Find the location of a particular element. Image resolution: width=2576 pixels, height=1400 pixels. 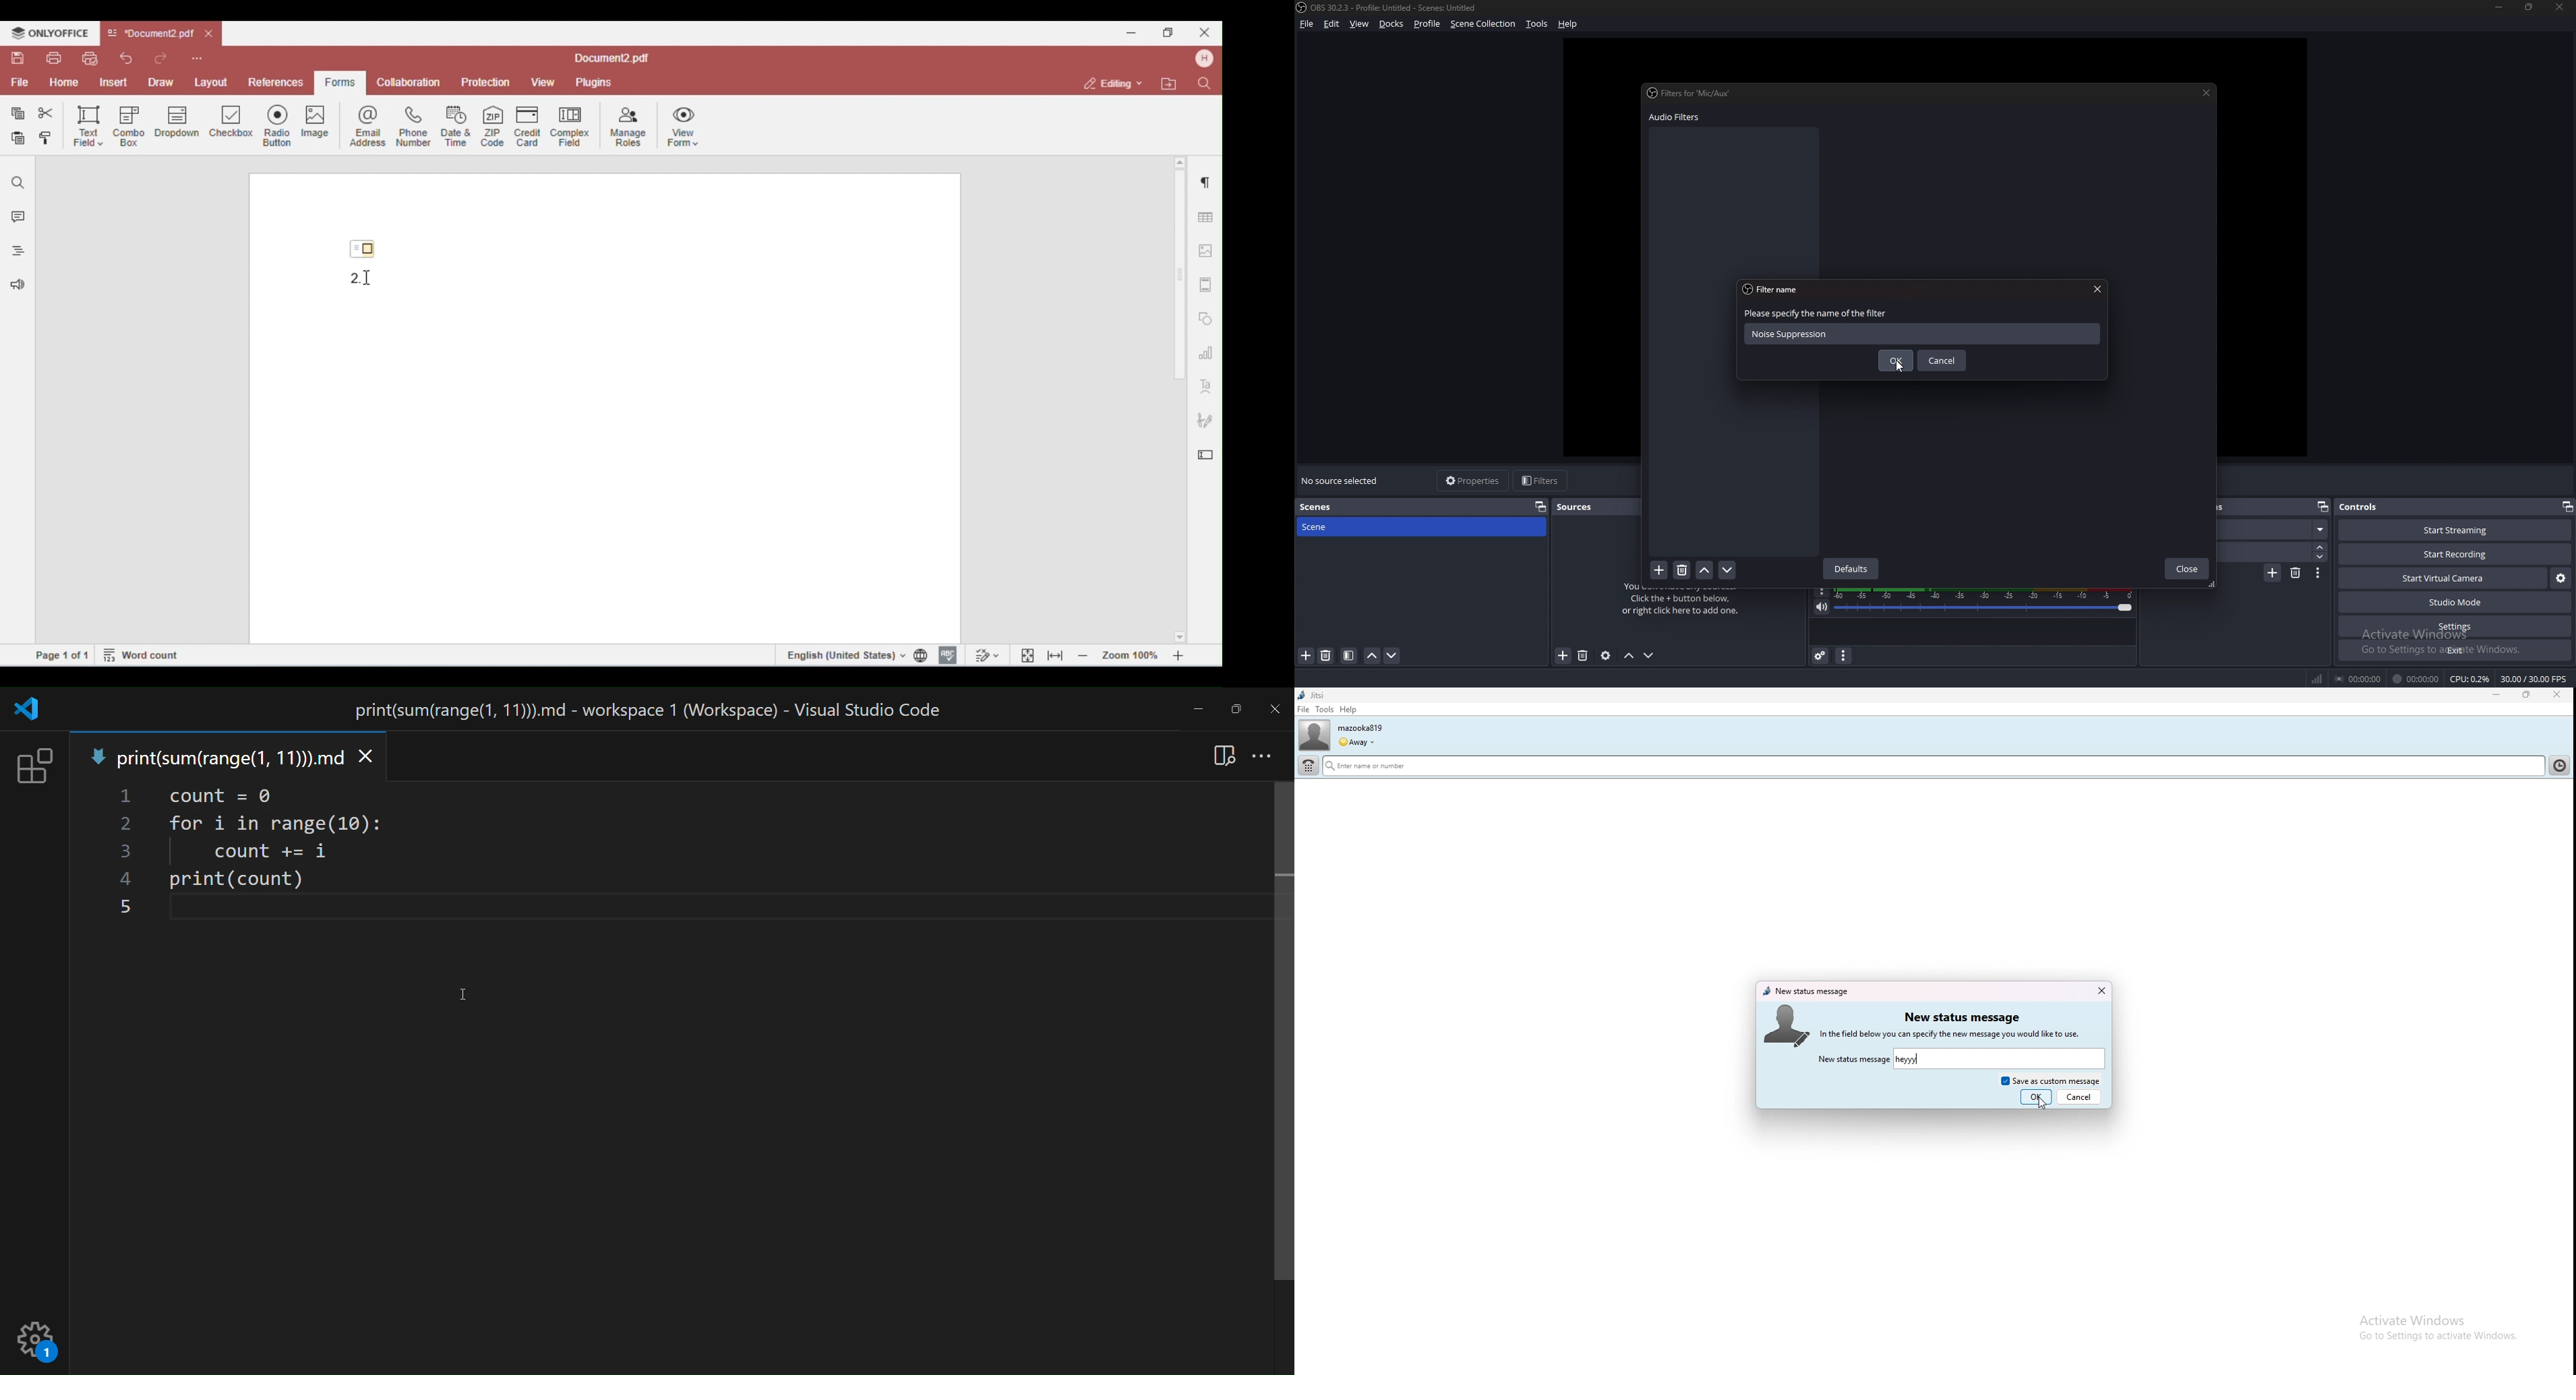

Activate Windows Go to Settings to activate Windows. is located at coordinates (2425, 1327).